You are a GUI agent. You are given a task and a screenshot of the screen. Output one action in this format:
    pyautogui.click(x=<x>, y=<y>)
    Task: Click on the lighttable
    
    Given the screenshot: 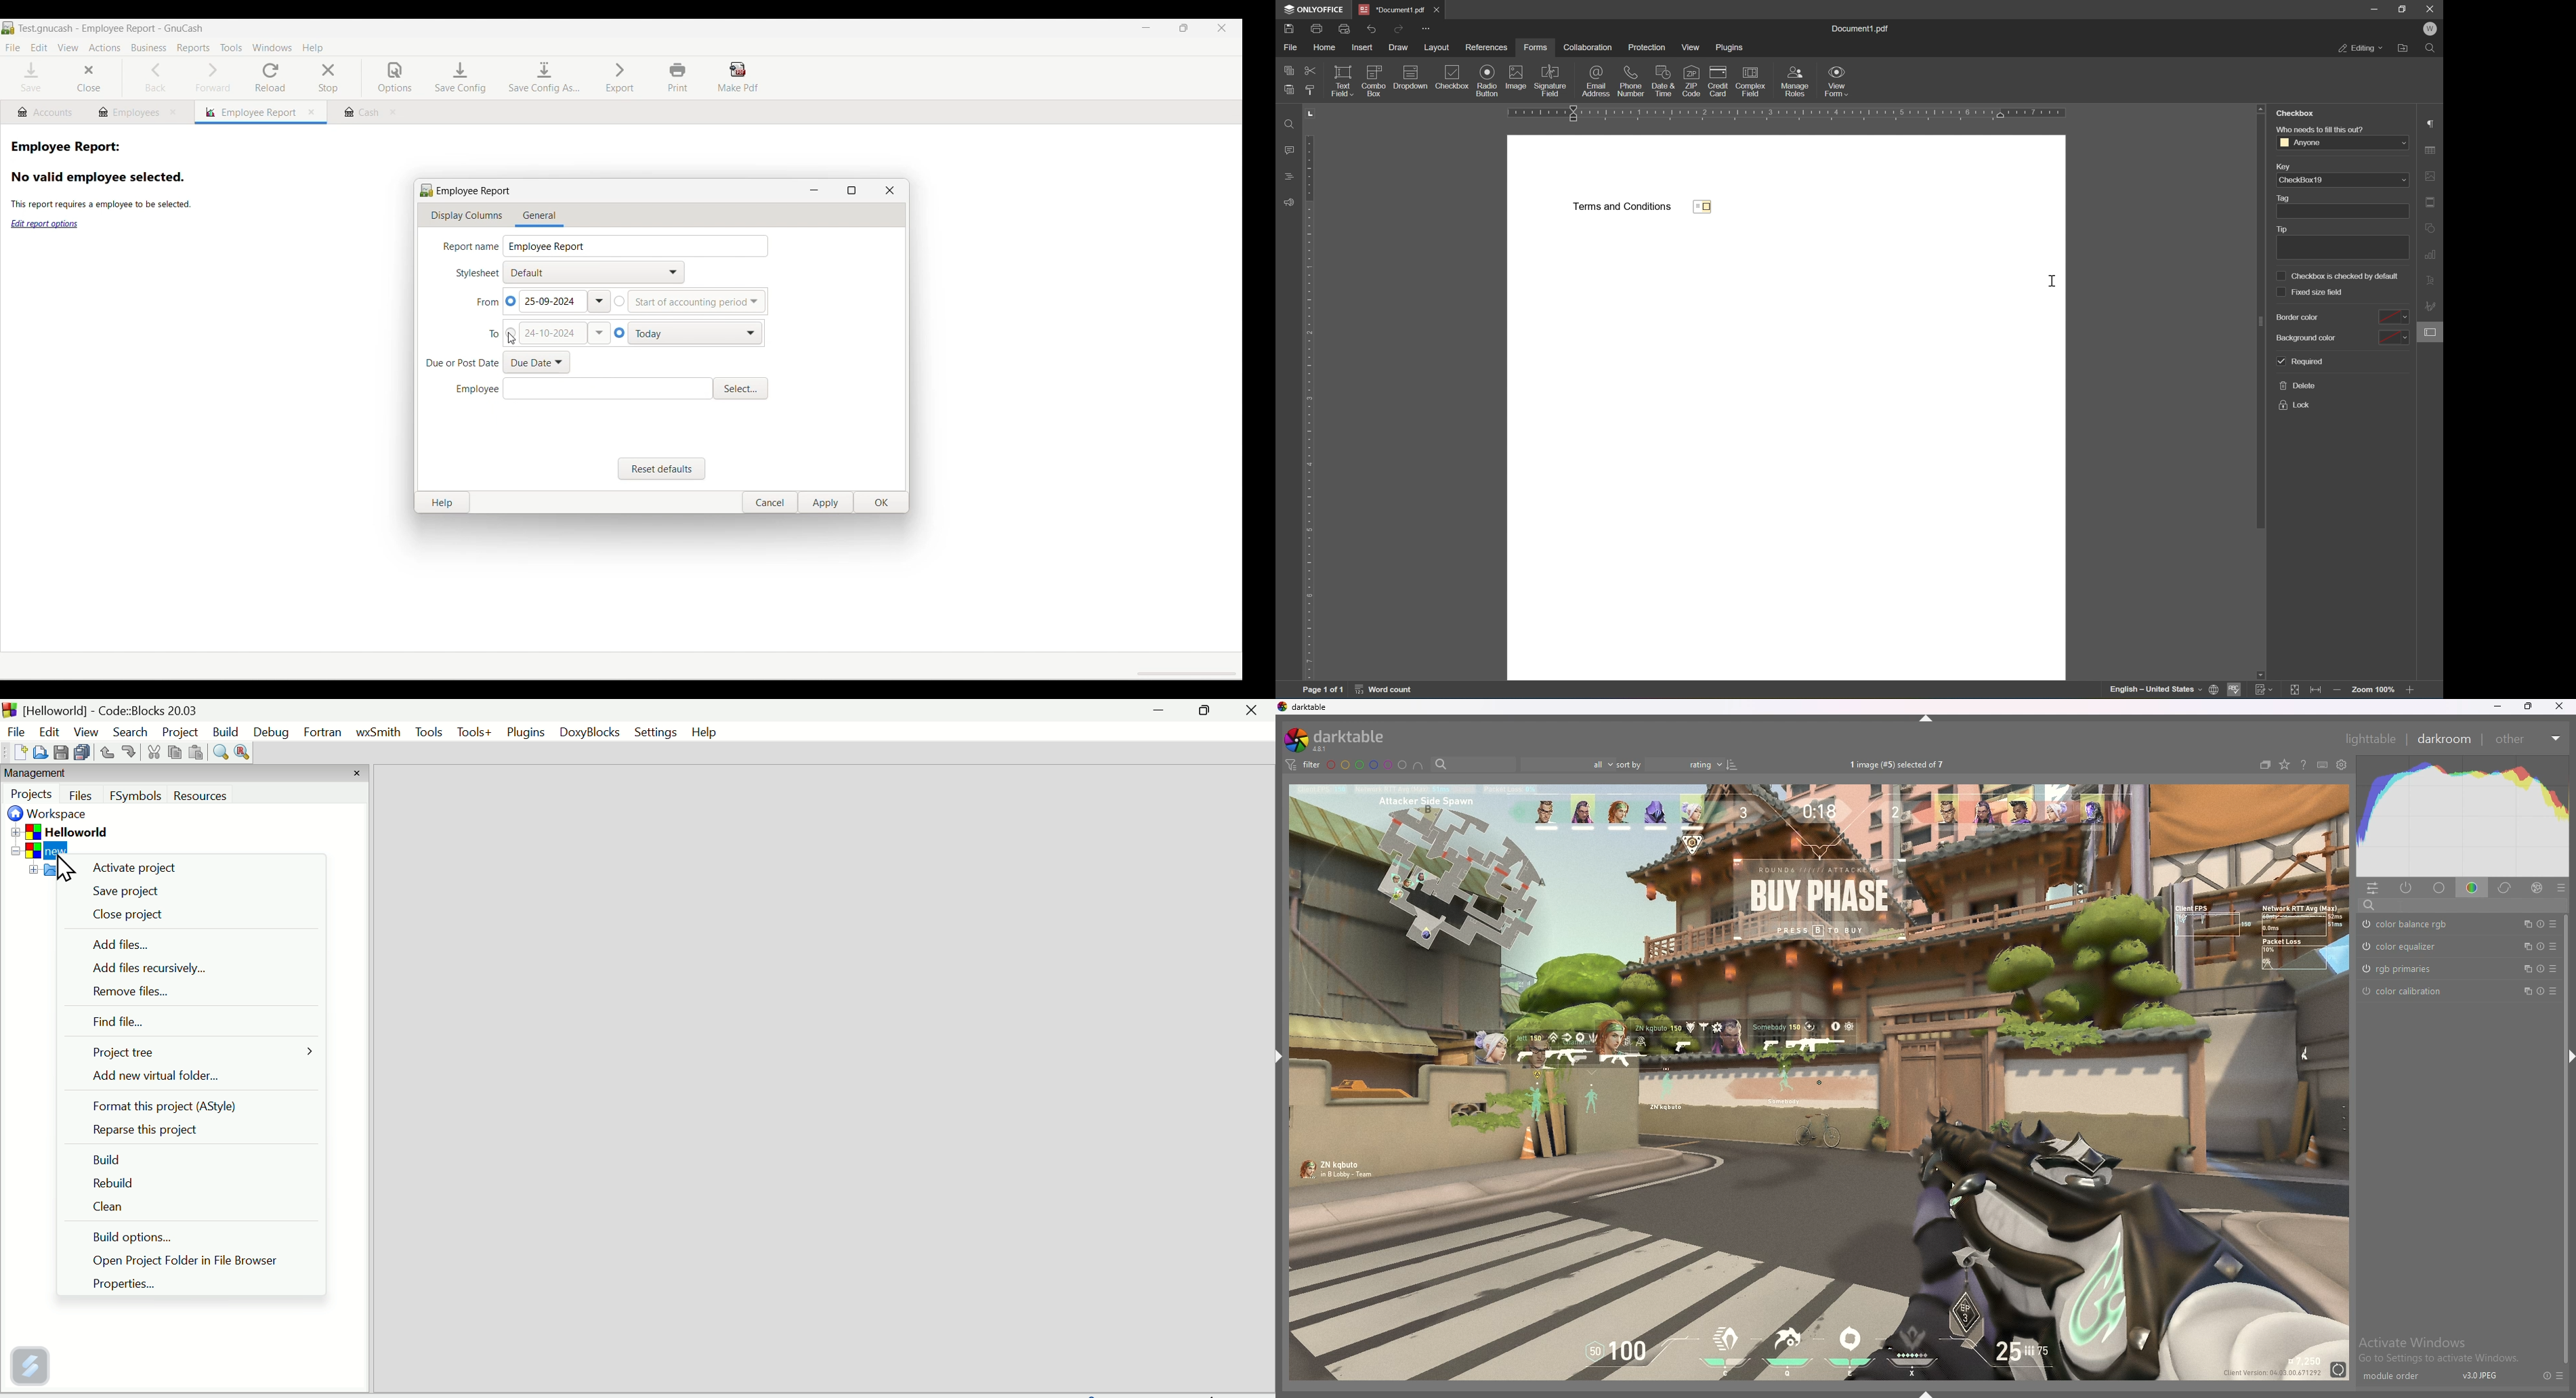 What is the action you would take?
    pyautogui.click(x=2370, y=738)
    